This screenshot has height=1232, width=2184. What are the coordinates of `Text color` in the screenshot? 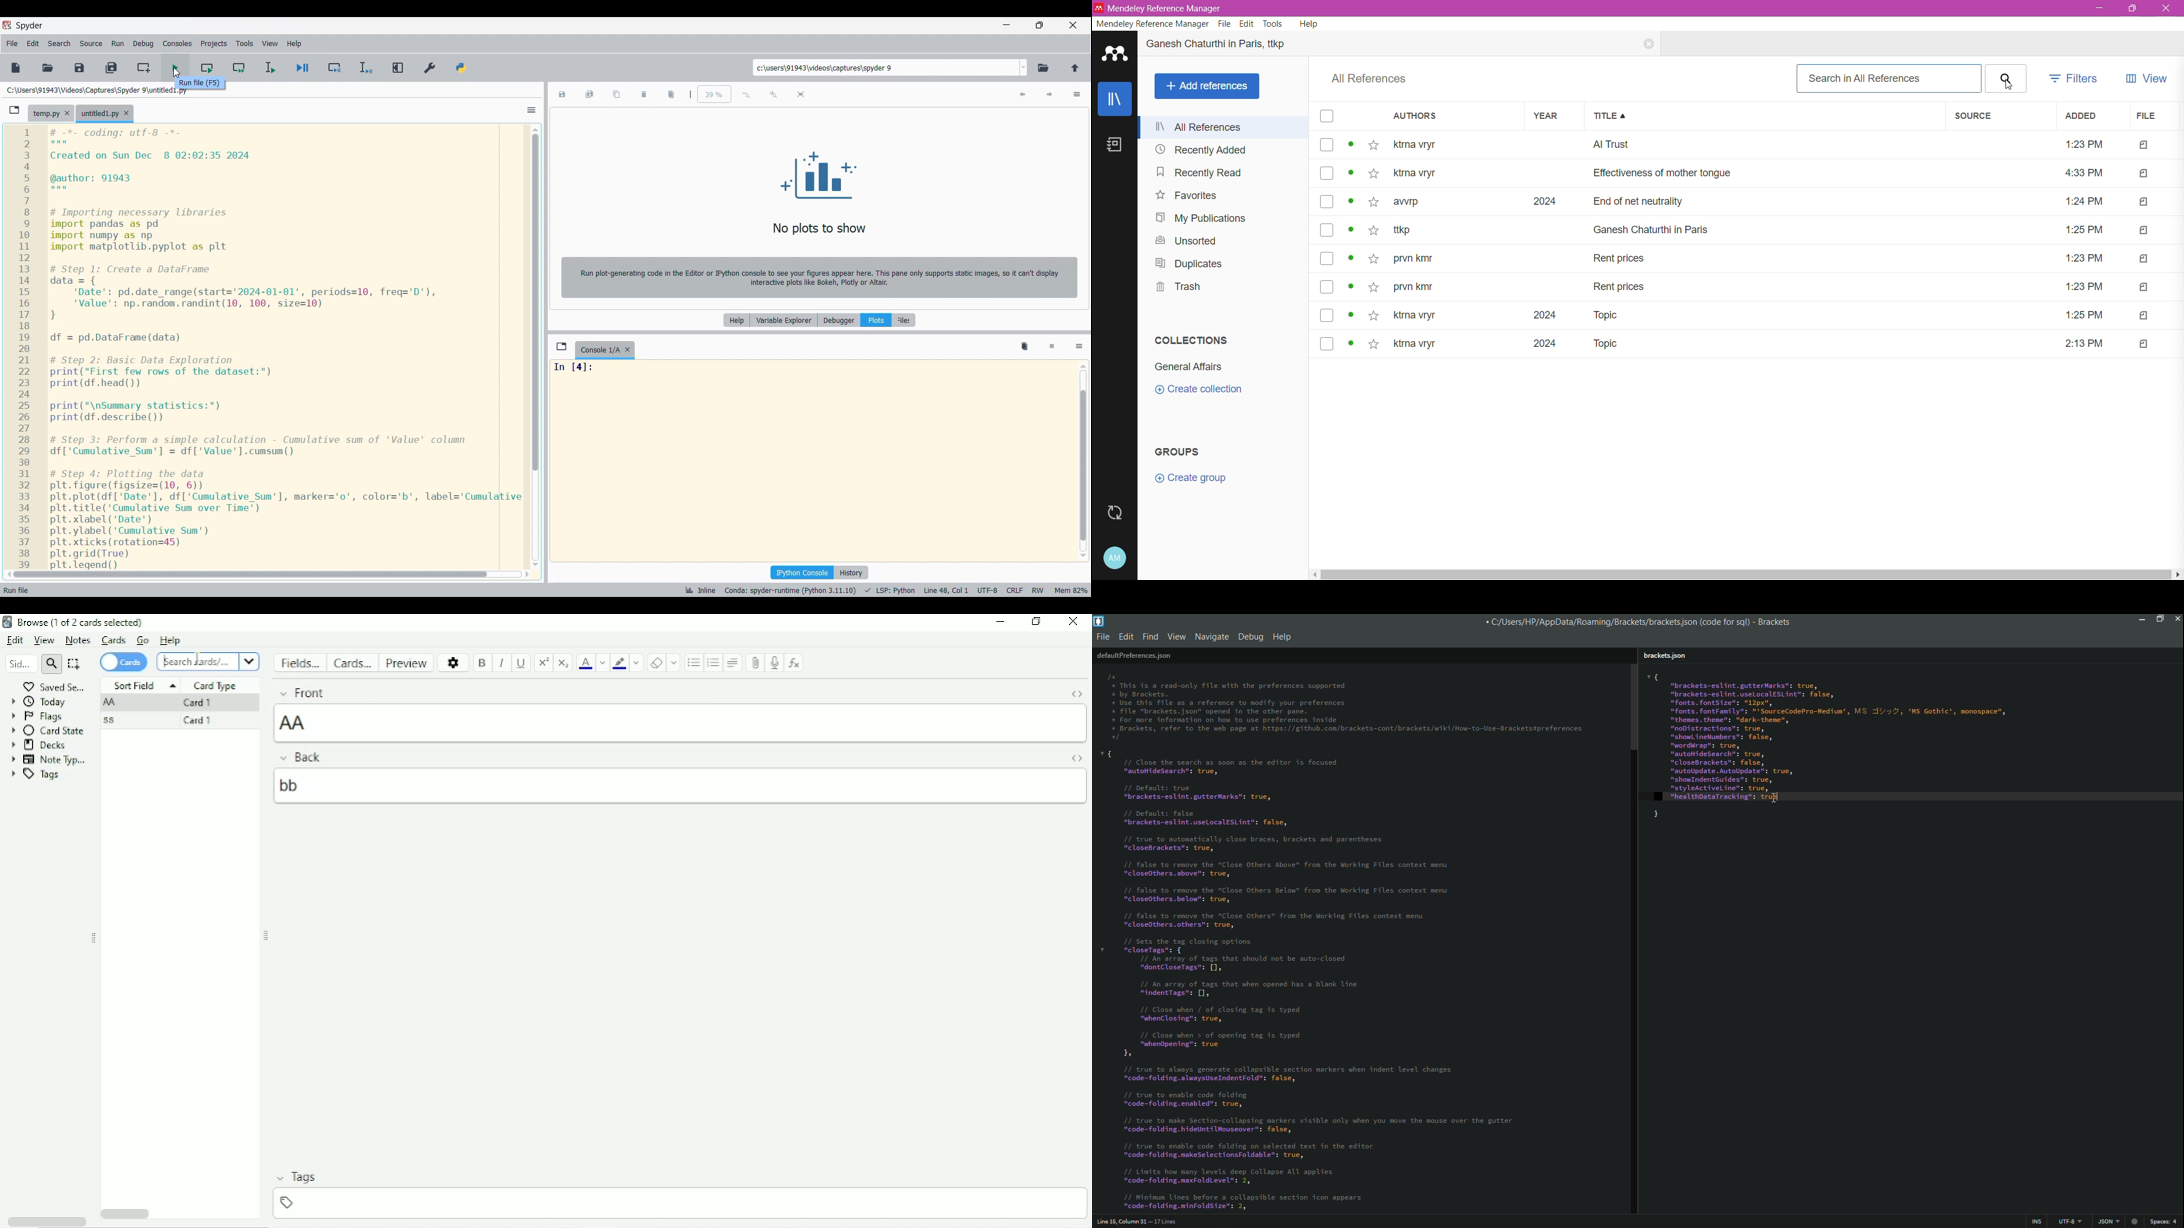 It's located at (585, 663).